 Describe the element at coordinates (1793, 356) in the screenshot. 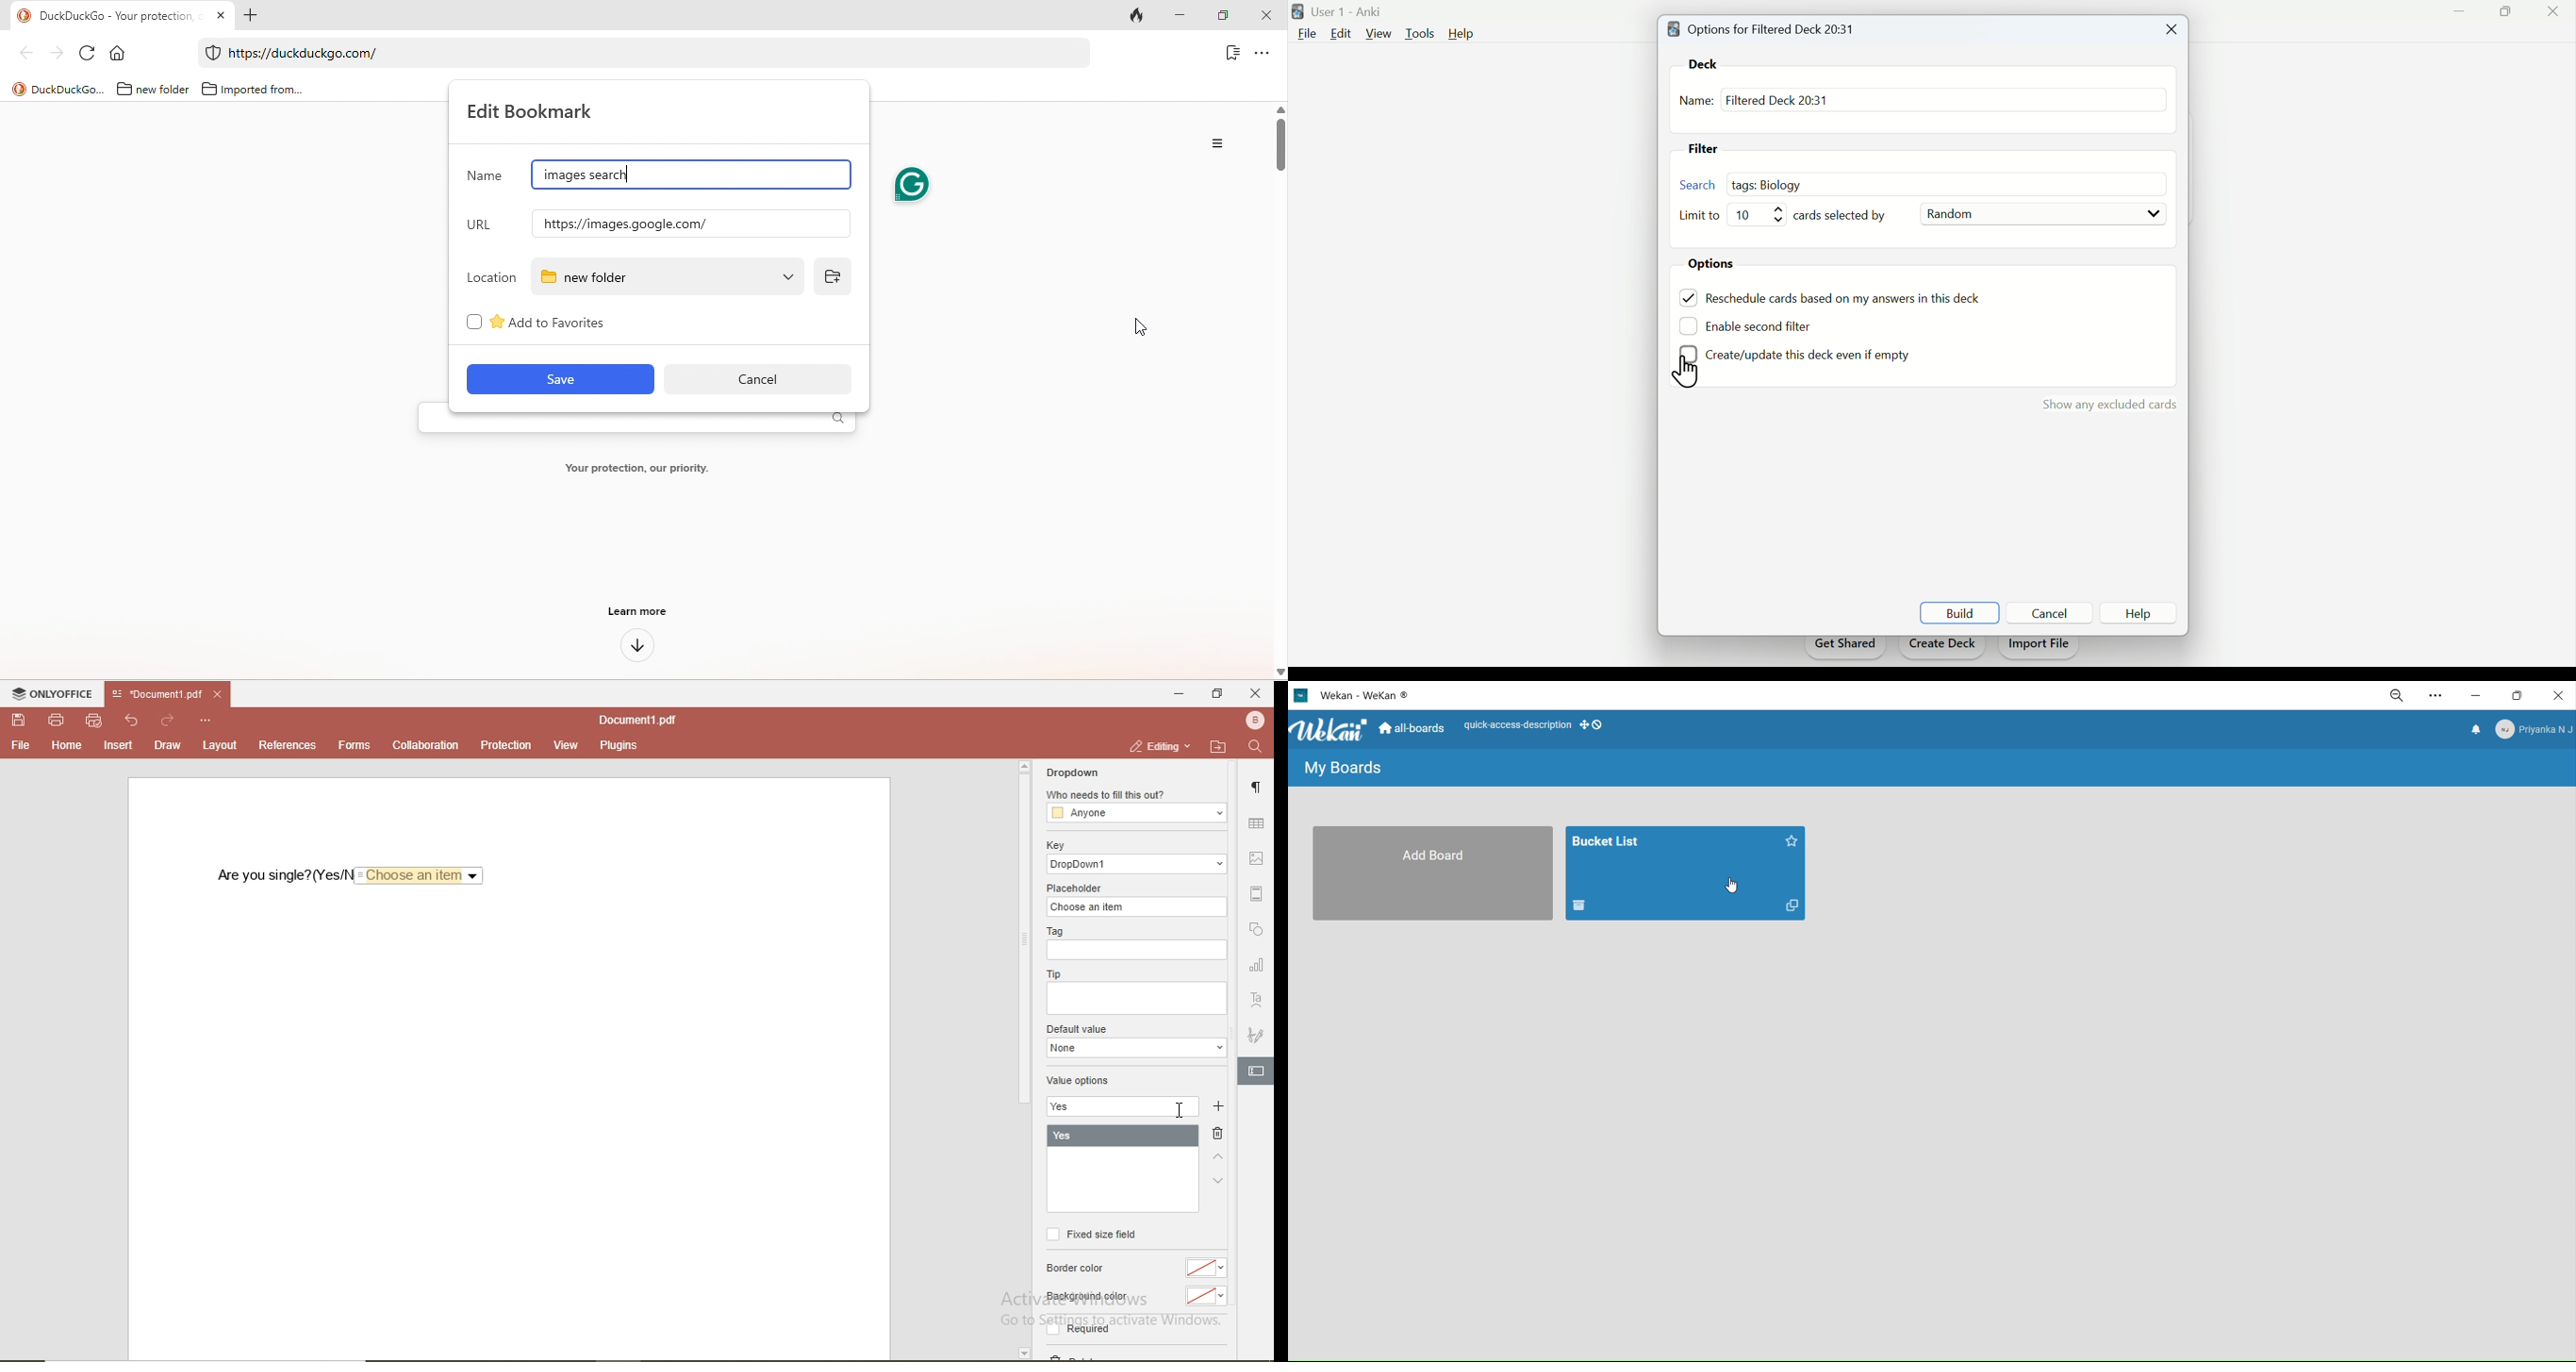

I see `Create/ Update this deck` at that location.